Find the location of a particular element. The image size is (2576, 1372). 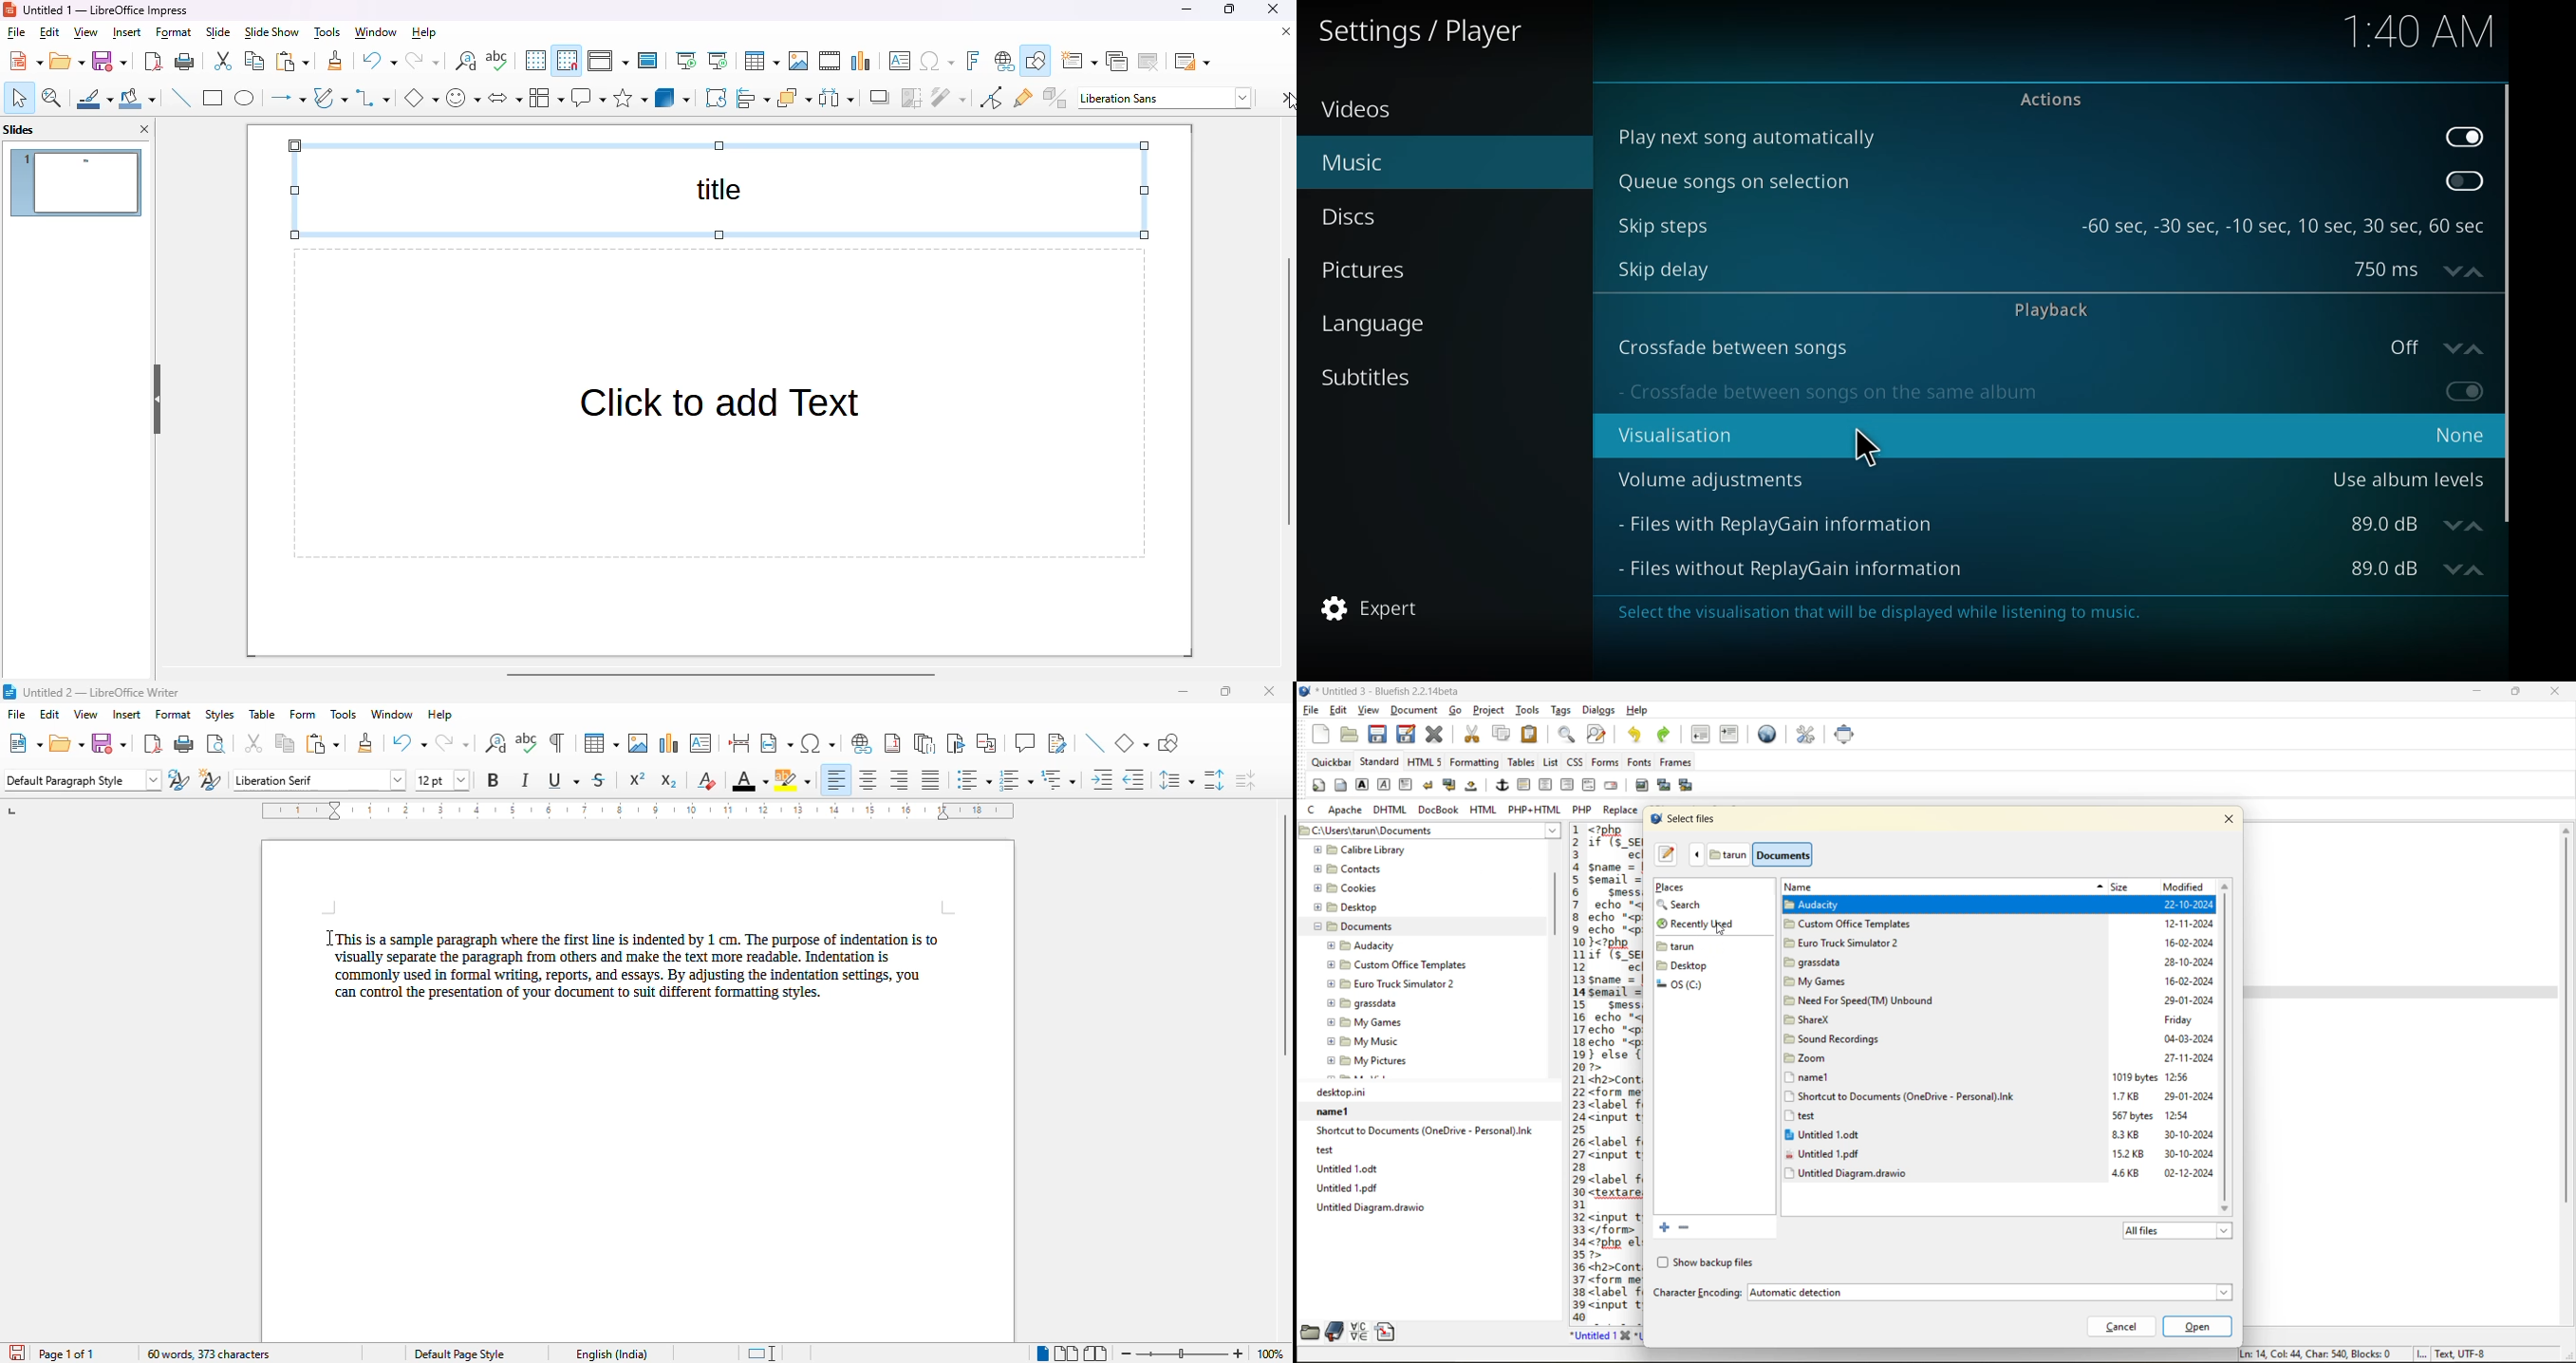

curves and polygons is located at coordinates (330, 98).